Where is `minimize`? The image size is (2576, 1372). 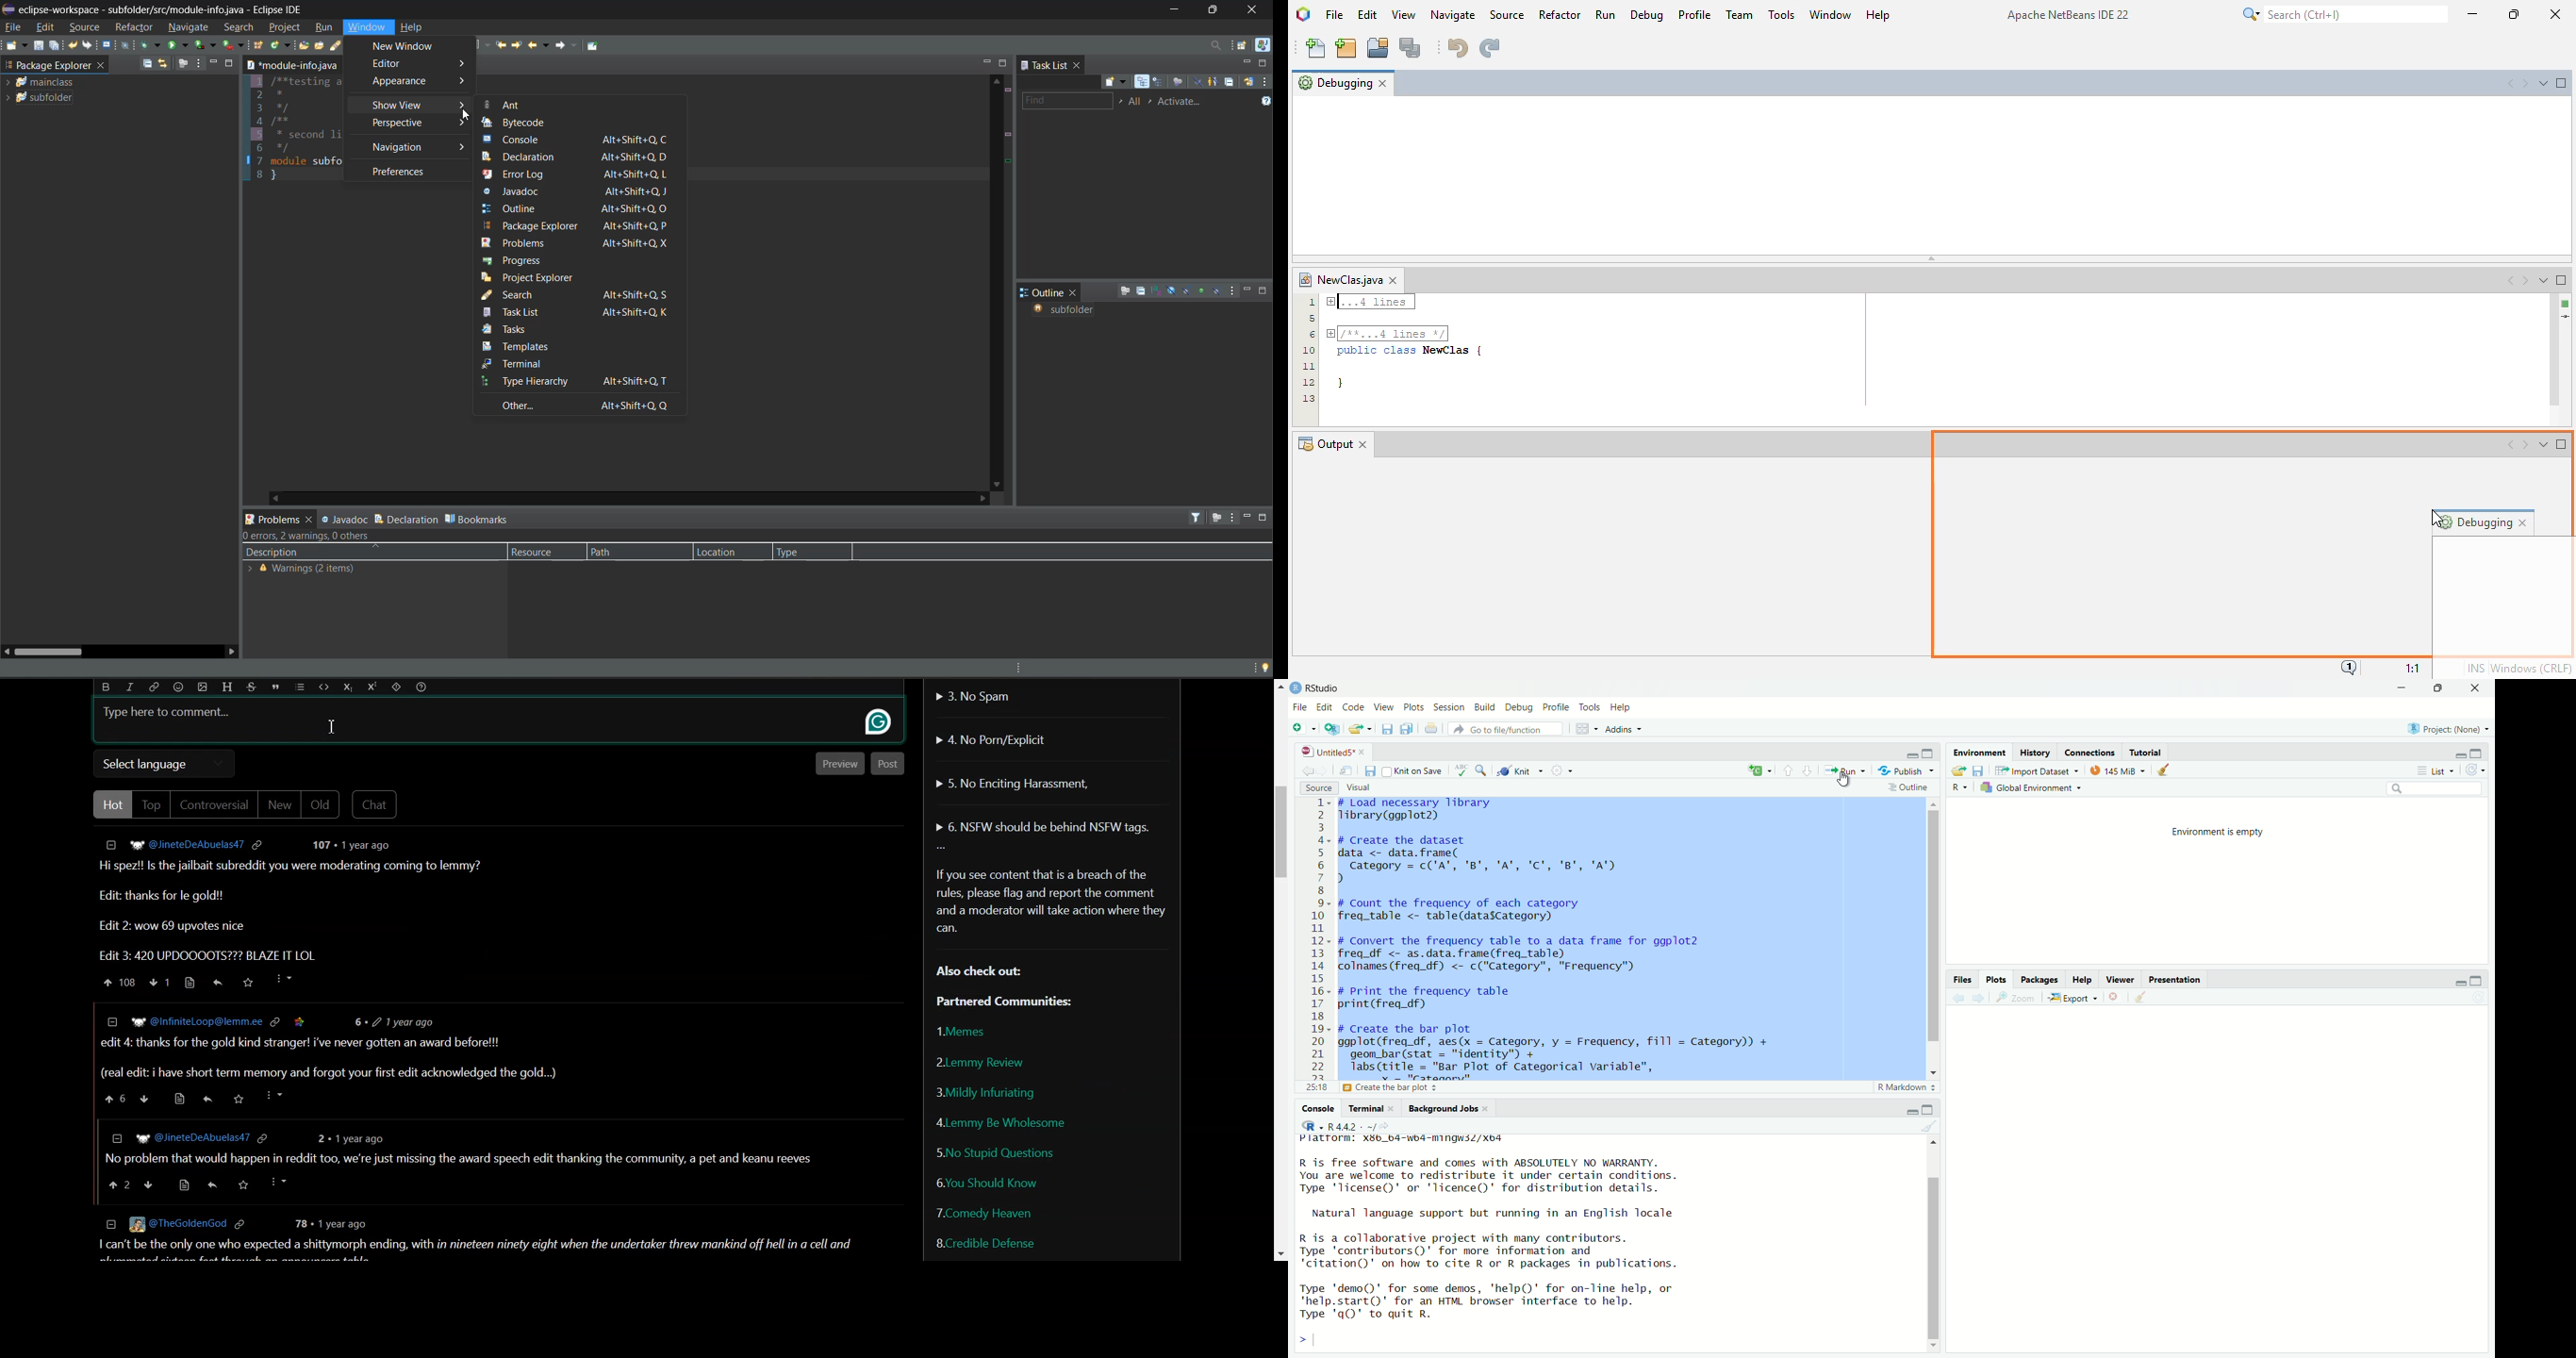 minimize is located at coordinates (1912, 1112).